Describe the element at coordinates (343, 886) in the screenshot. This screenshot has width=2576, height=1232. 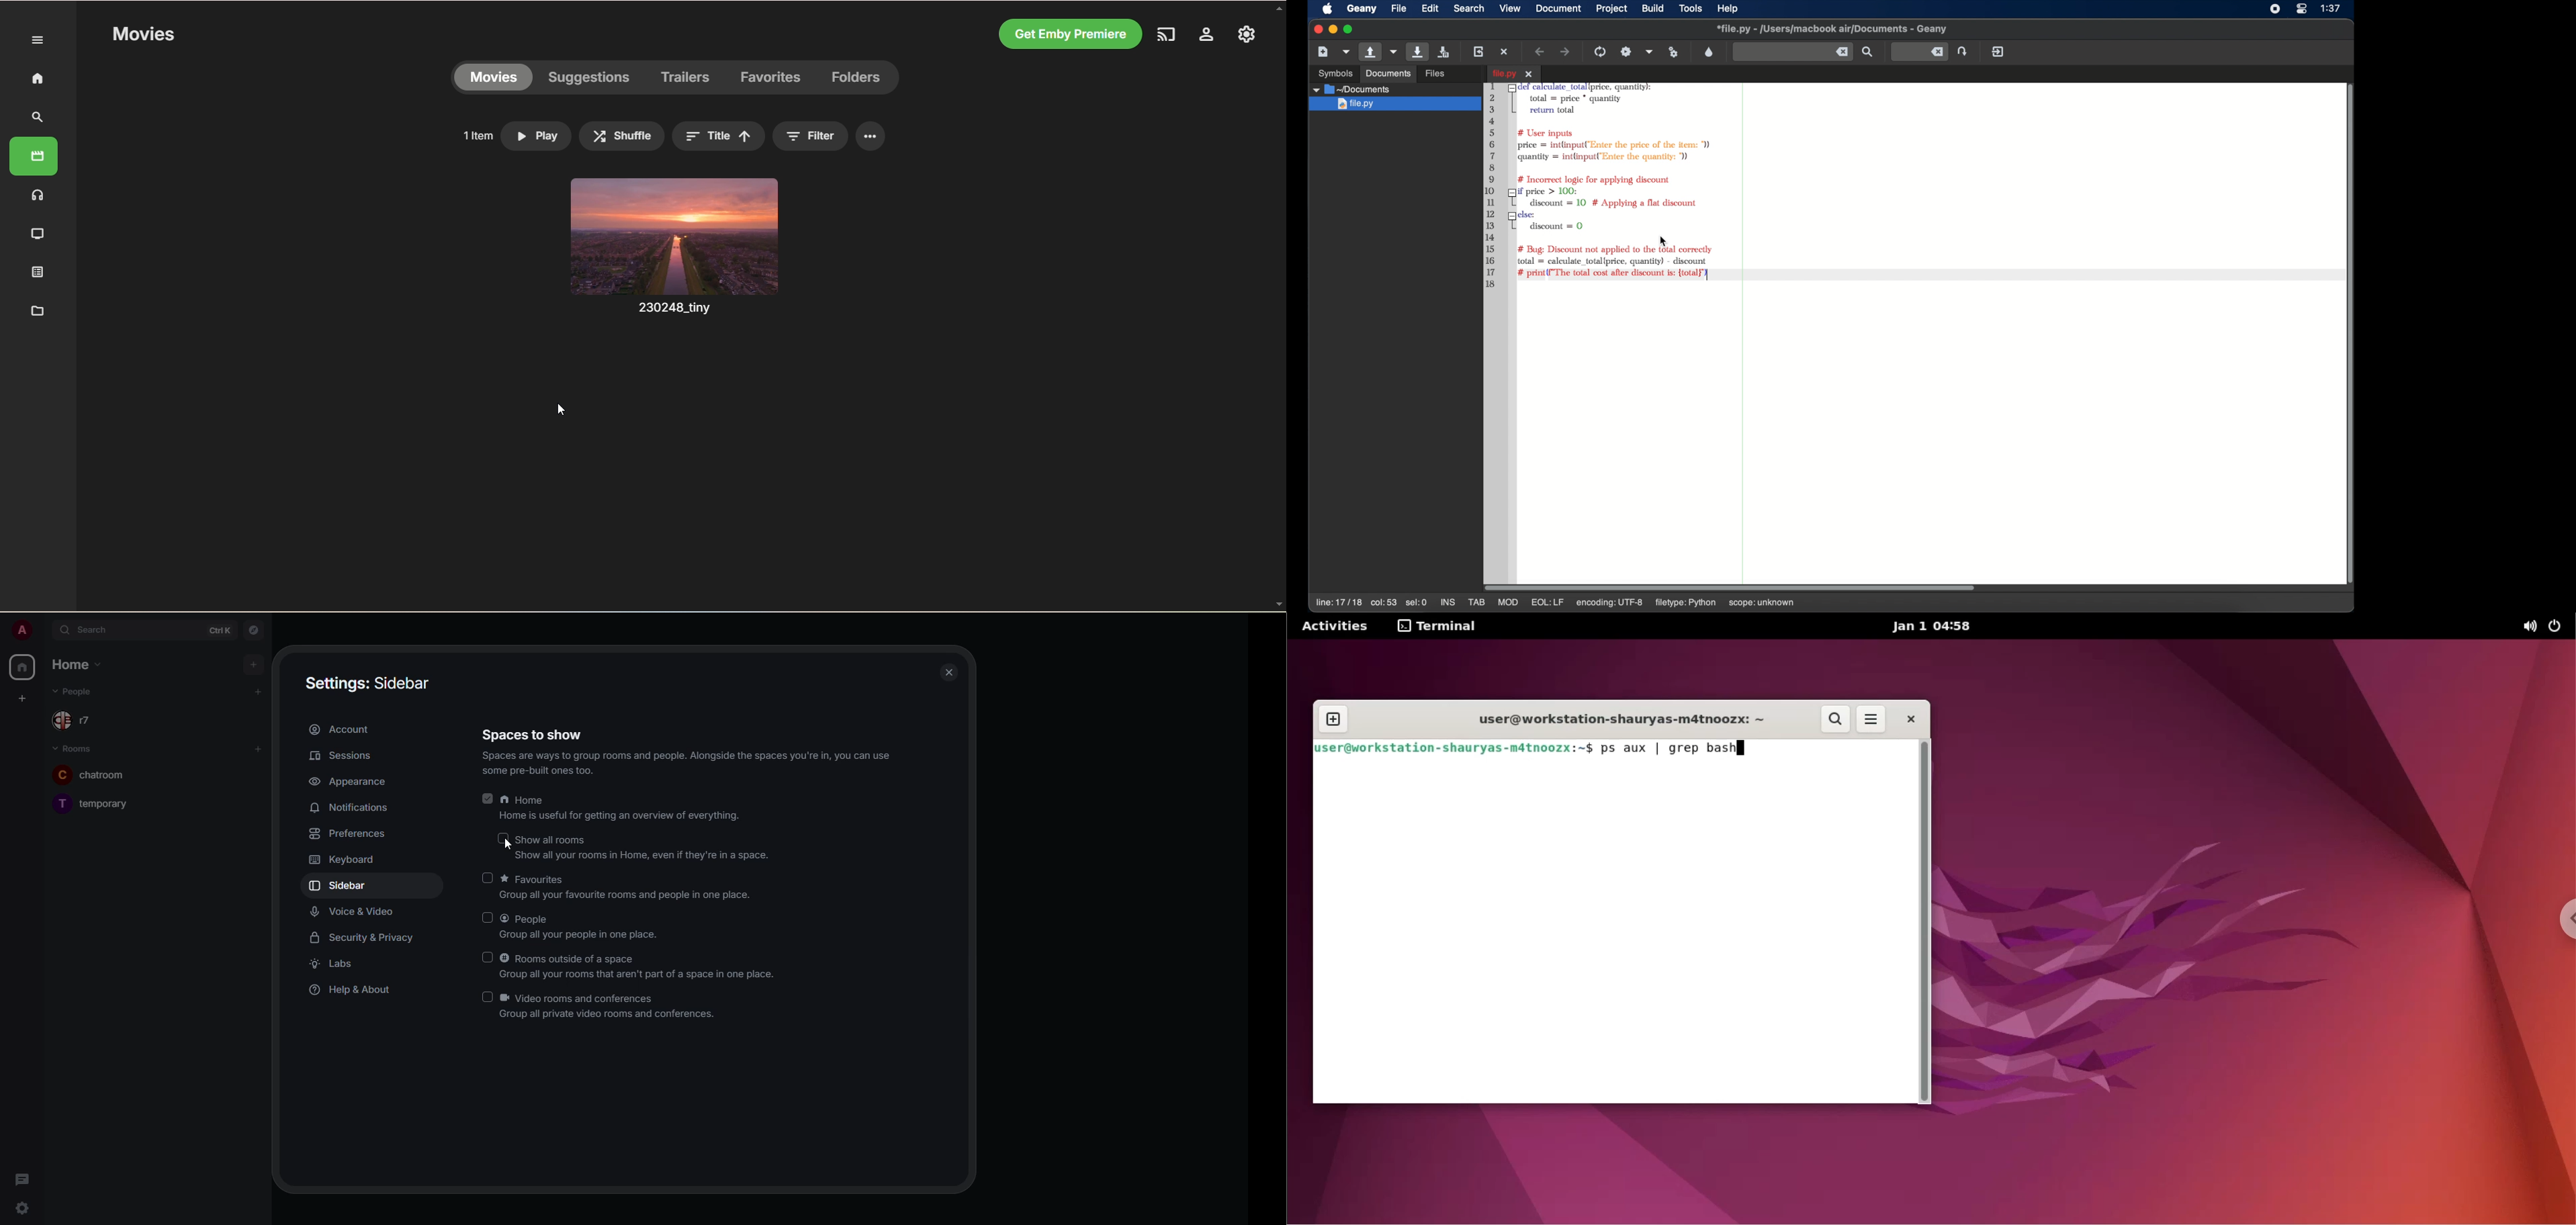
I see `sidebar` at that location.